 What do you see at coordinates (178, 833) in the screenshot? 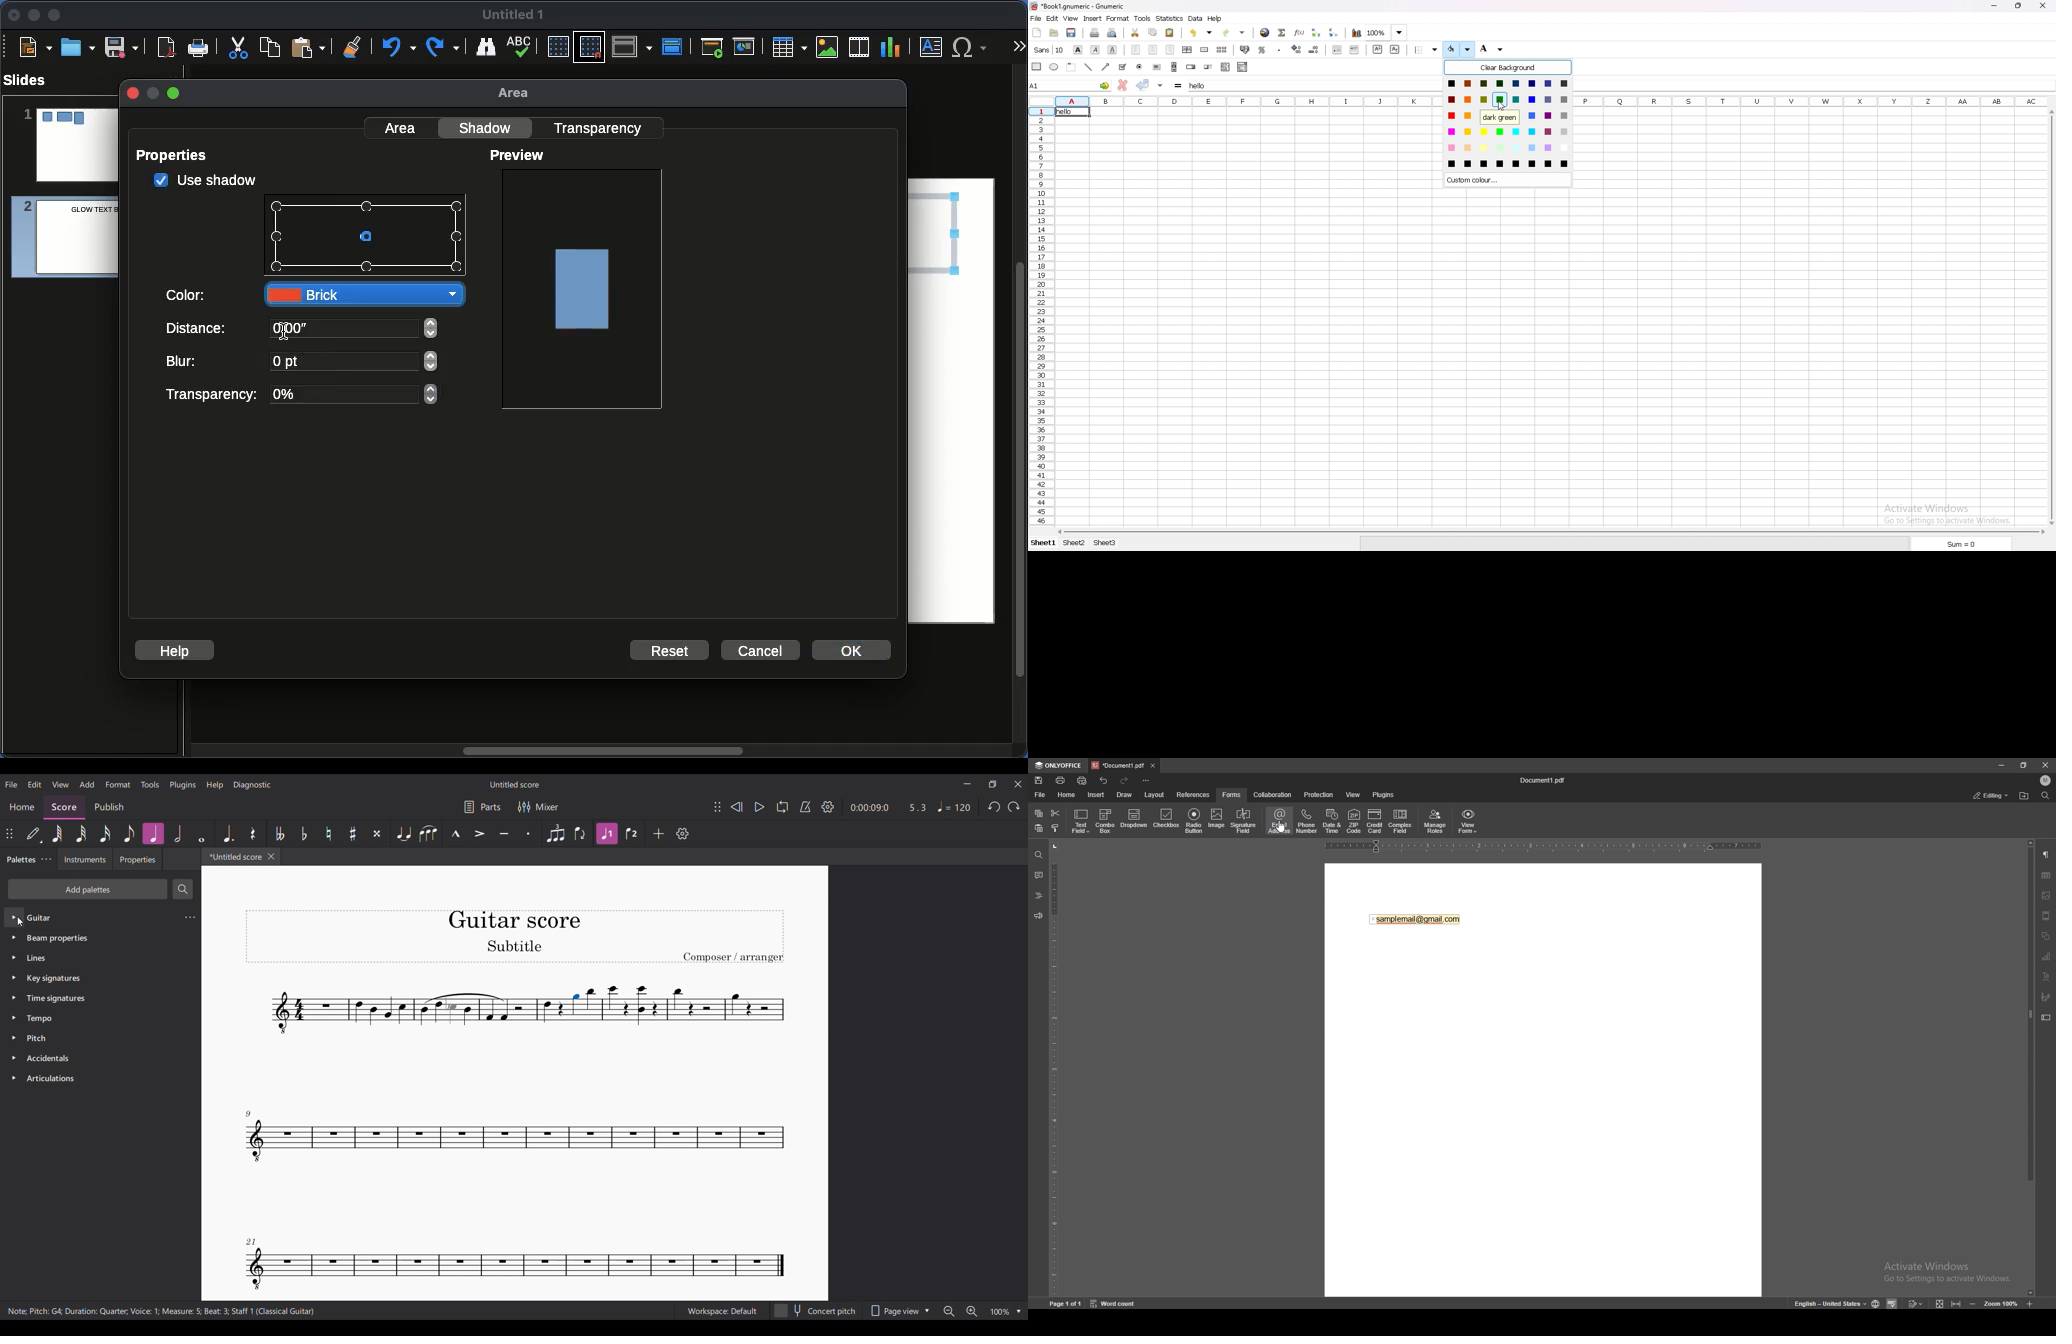
I see `Half note` at bounding box center [178, 833].